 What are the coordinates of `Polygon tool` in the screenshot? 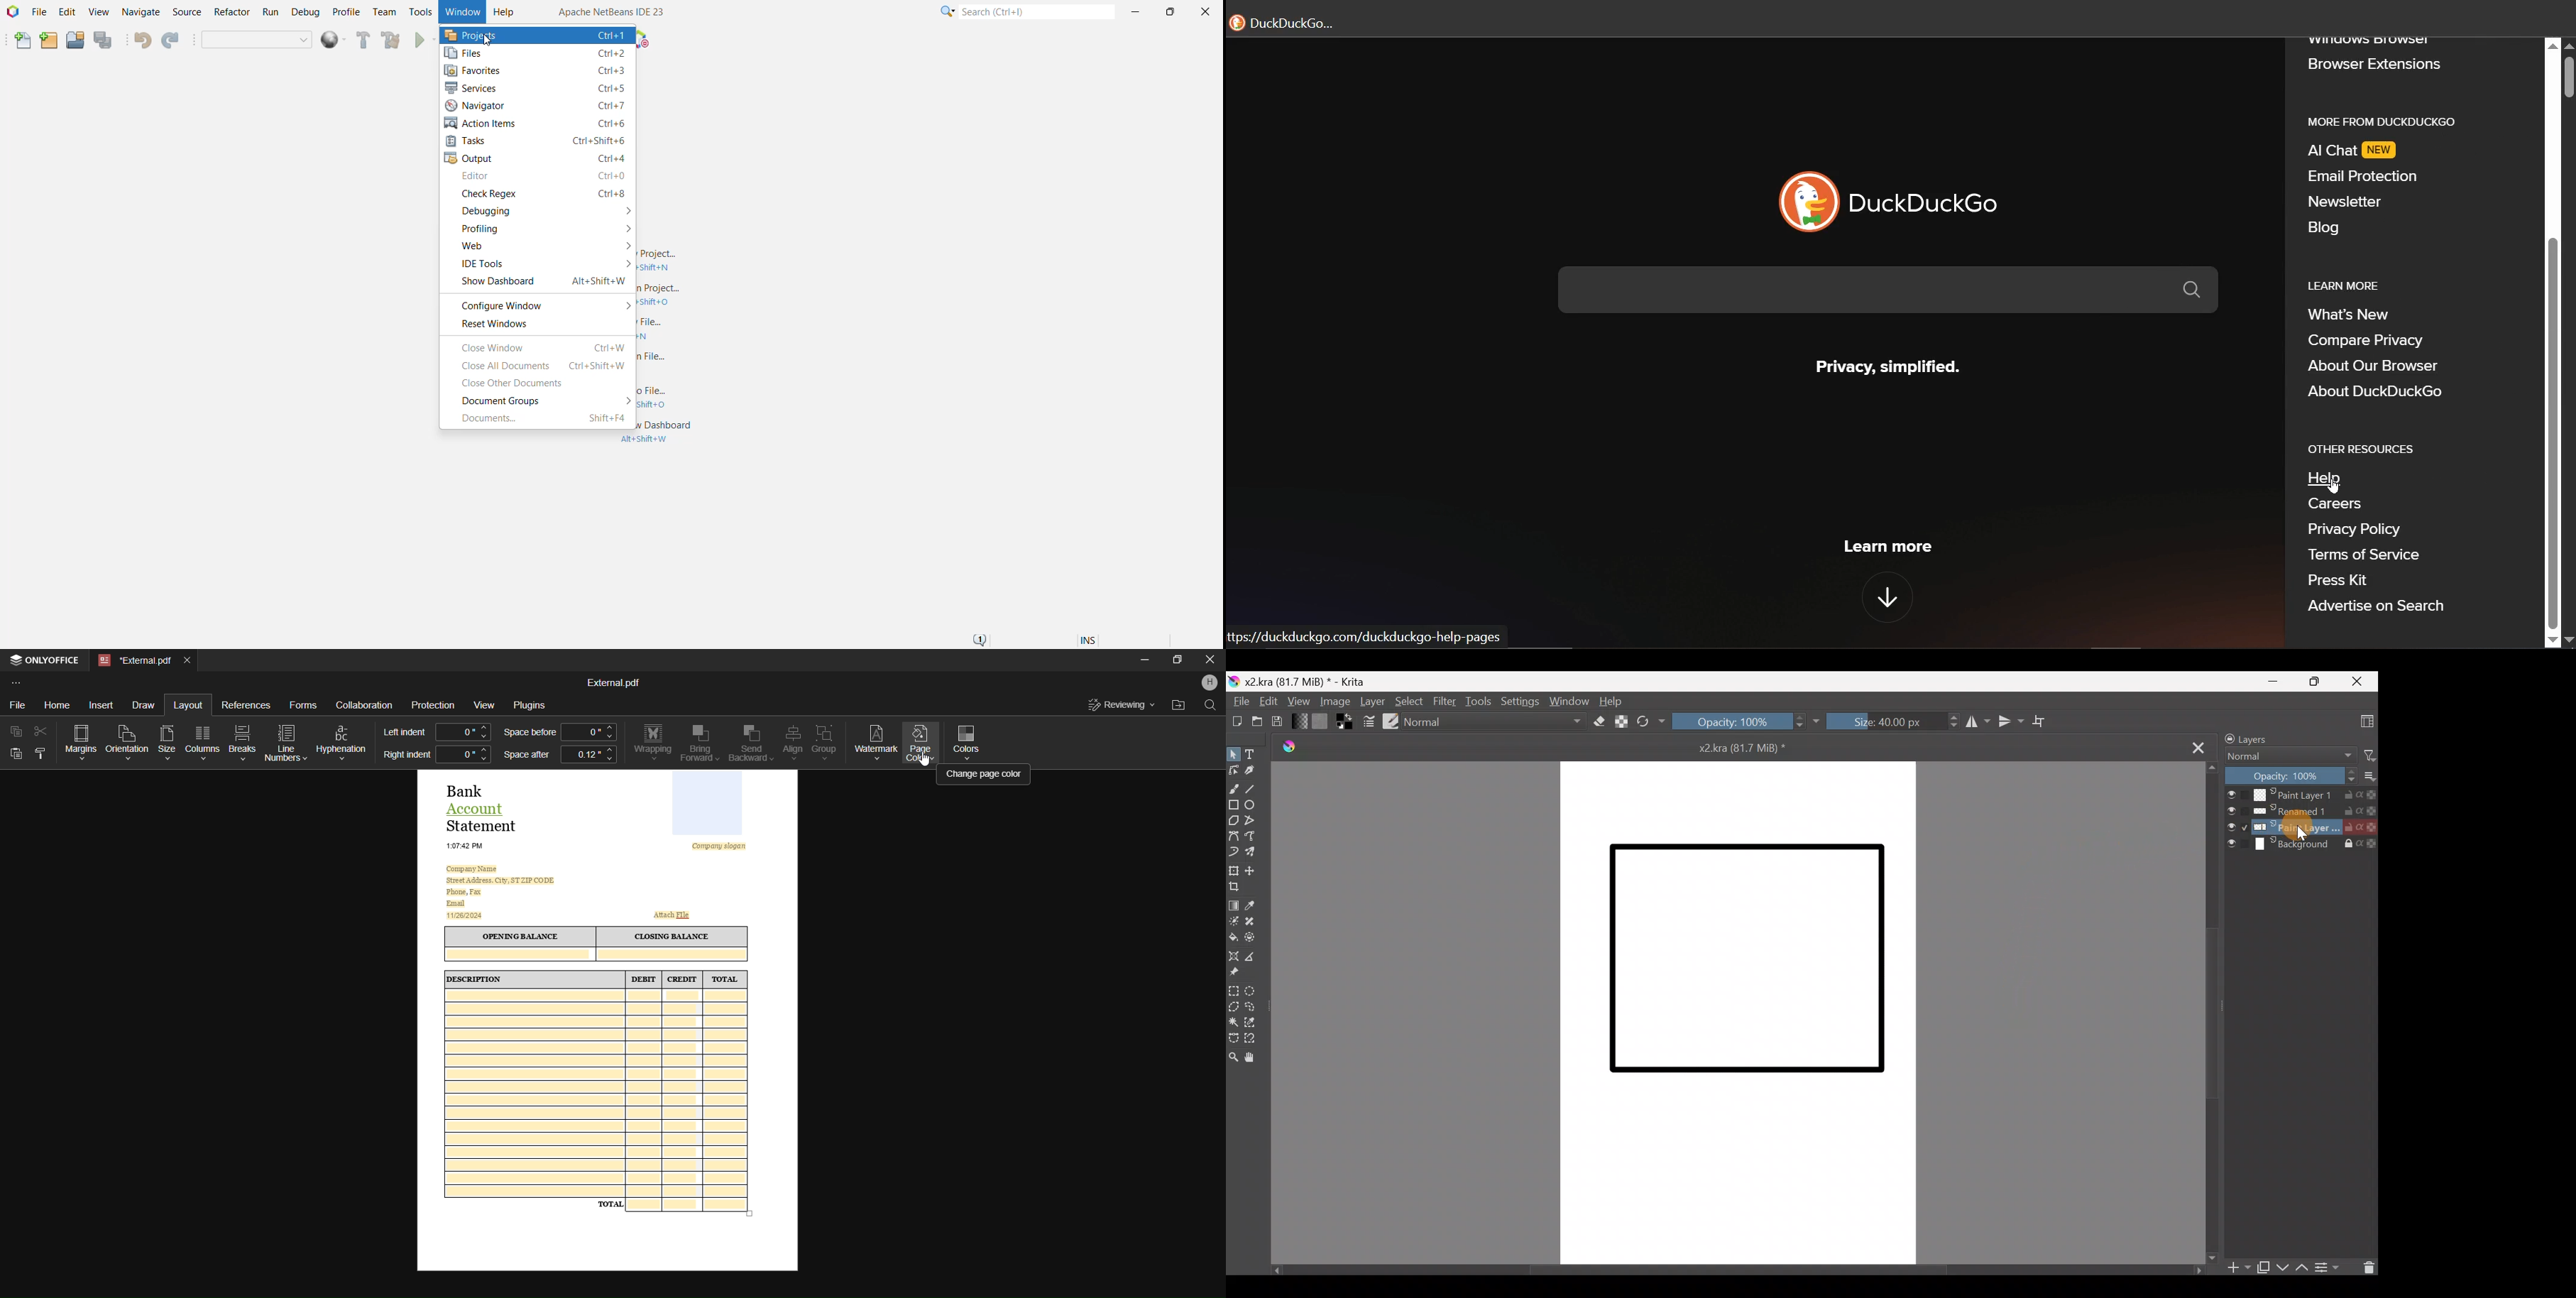 It's located at (1234, 820).